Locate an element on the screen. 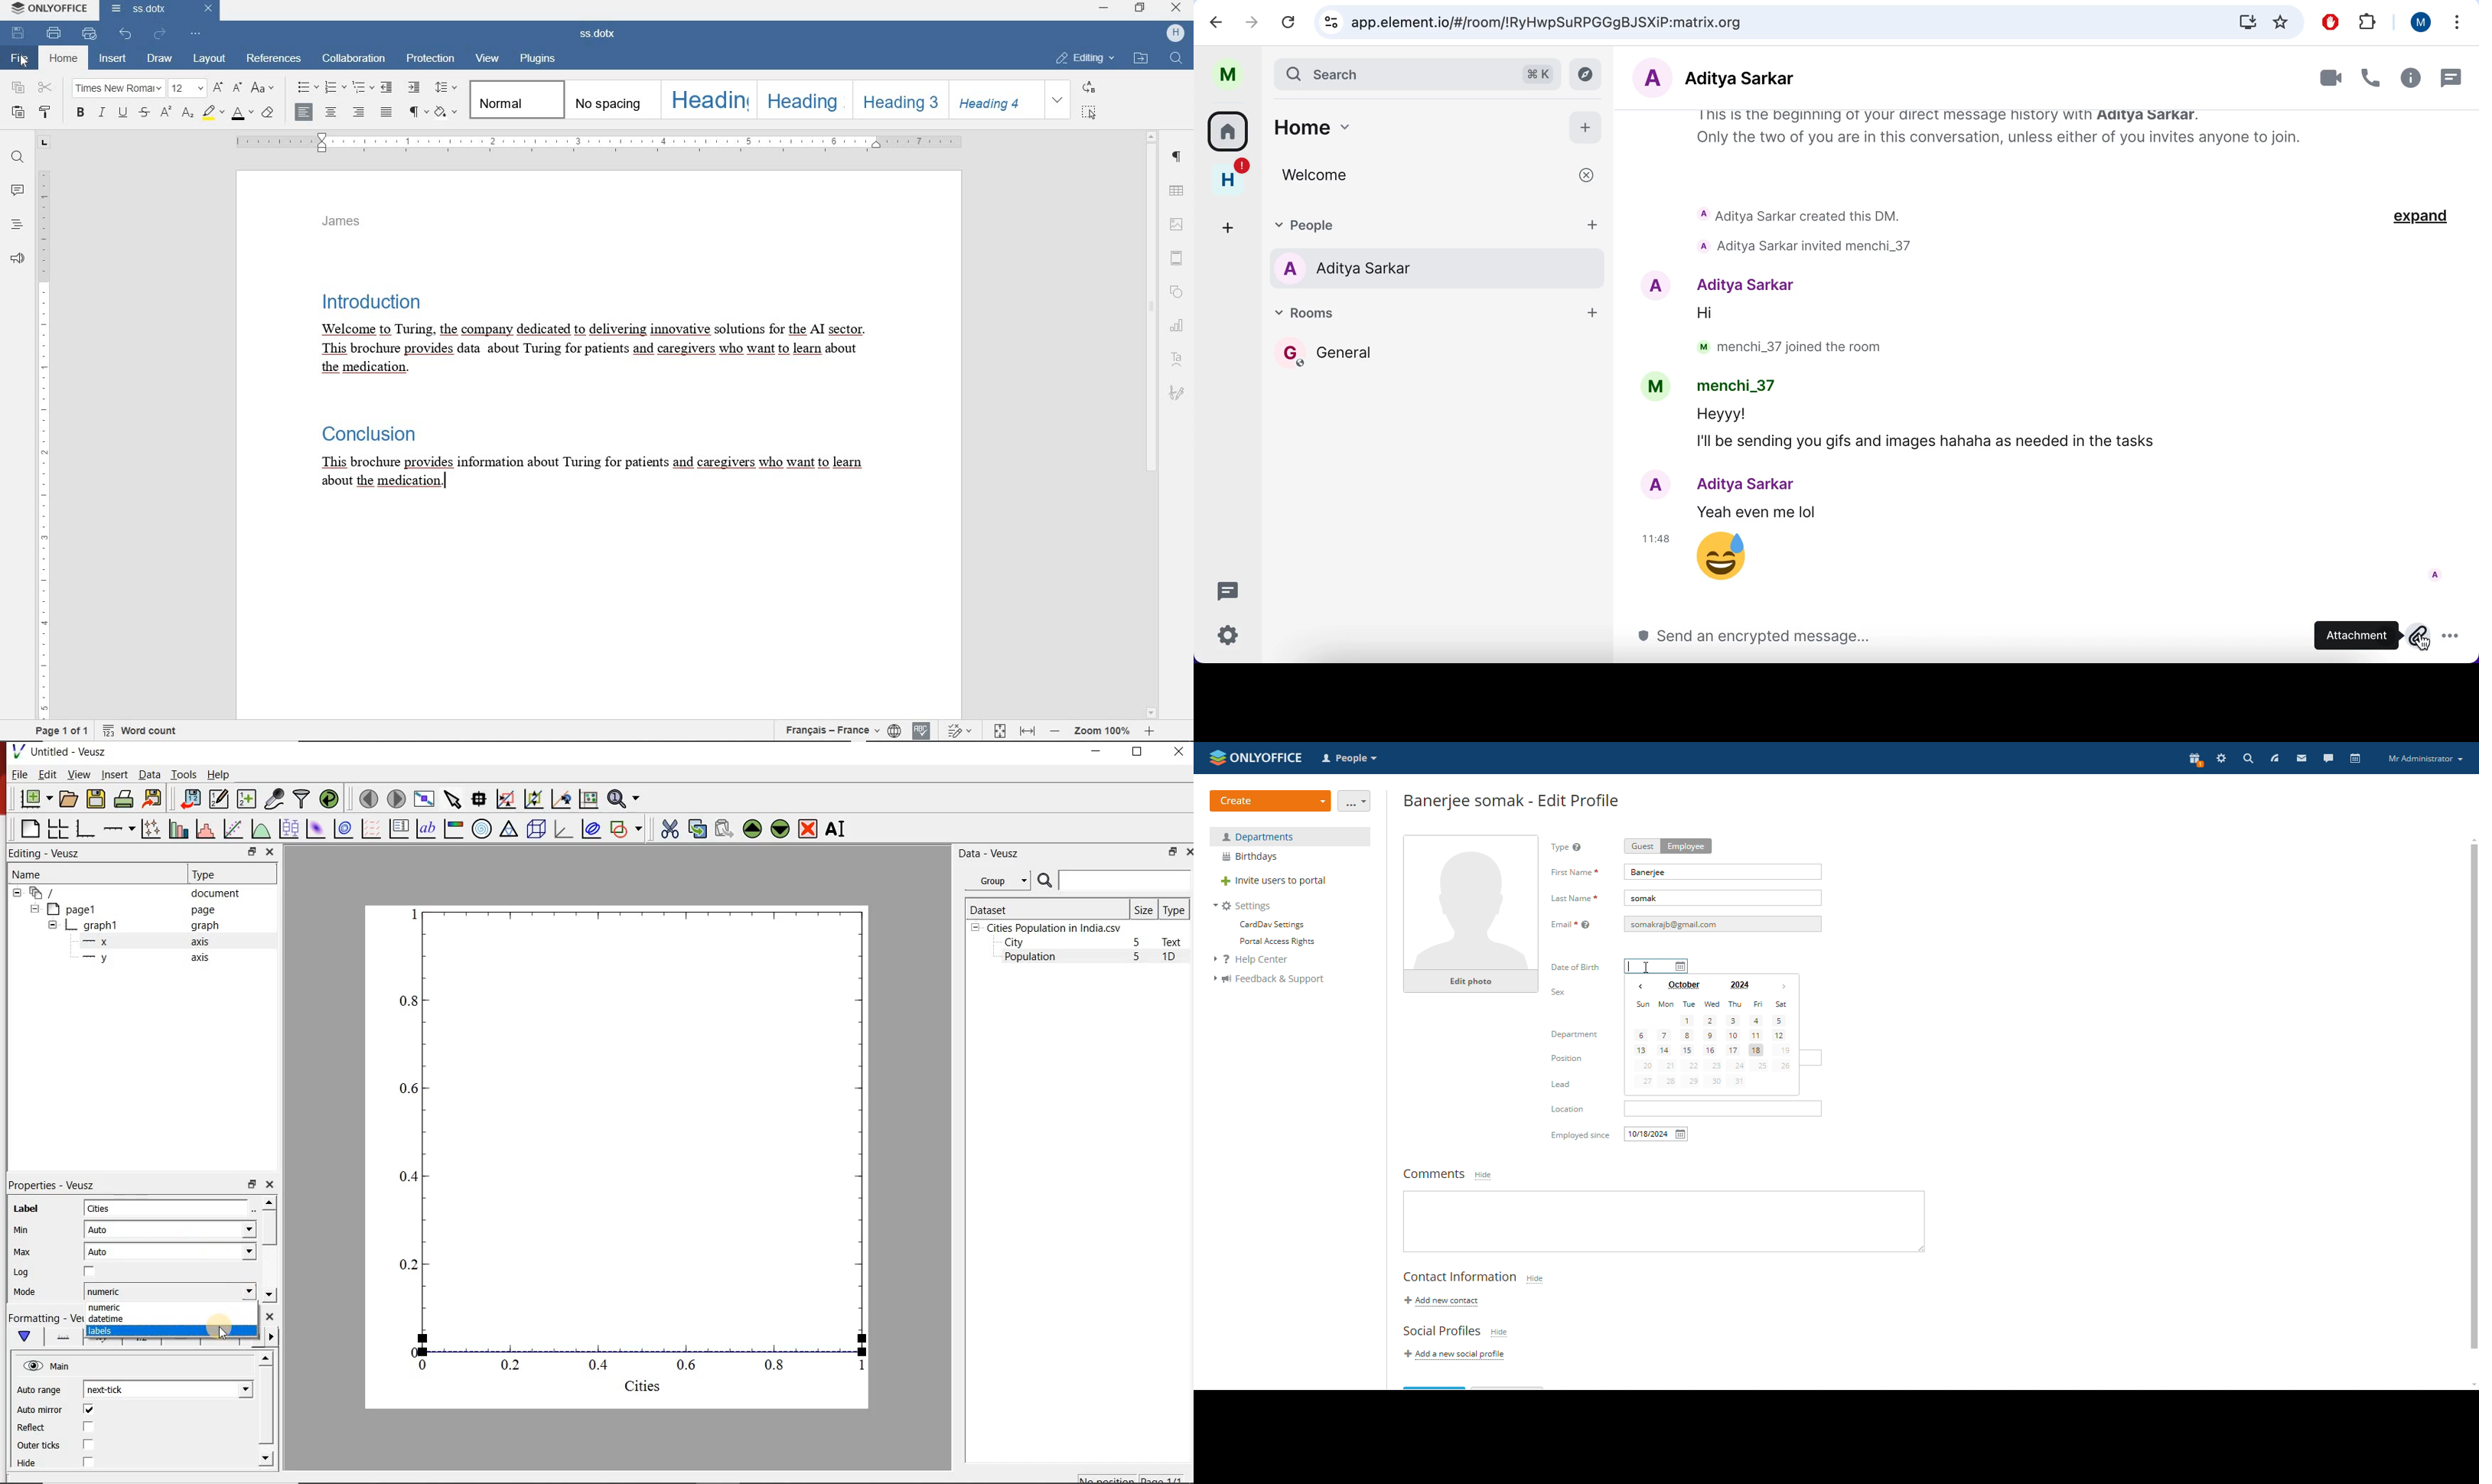 The width and height of the screenshot is (2492, 1484). SCROLLBAR is located at coordinates (1152, 425).